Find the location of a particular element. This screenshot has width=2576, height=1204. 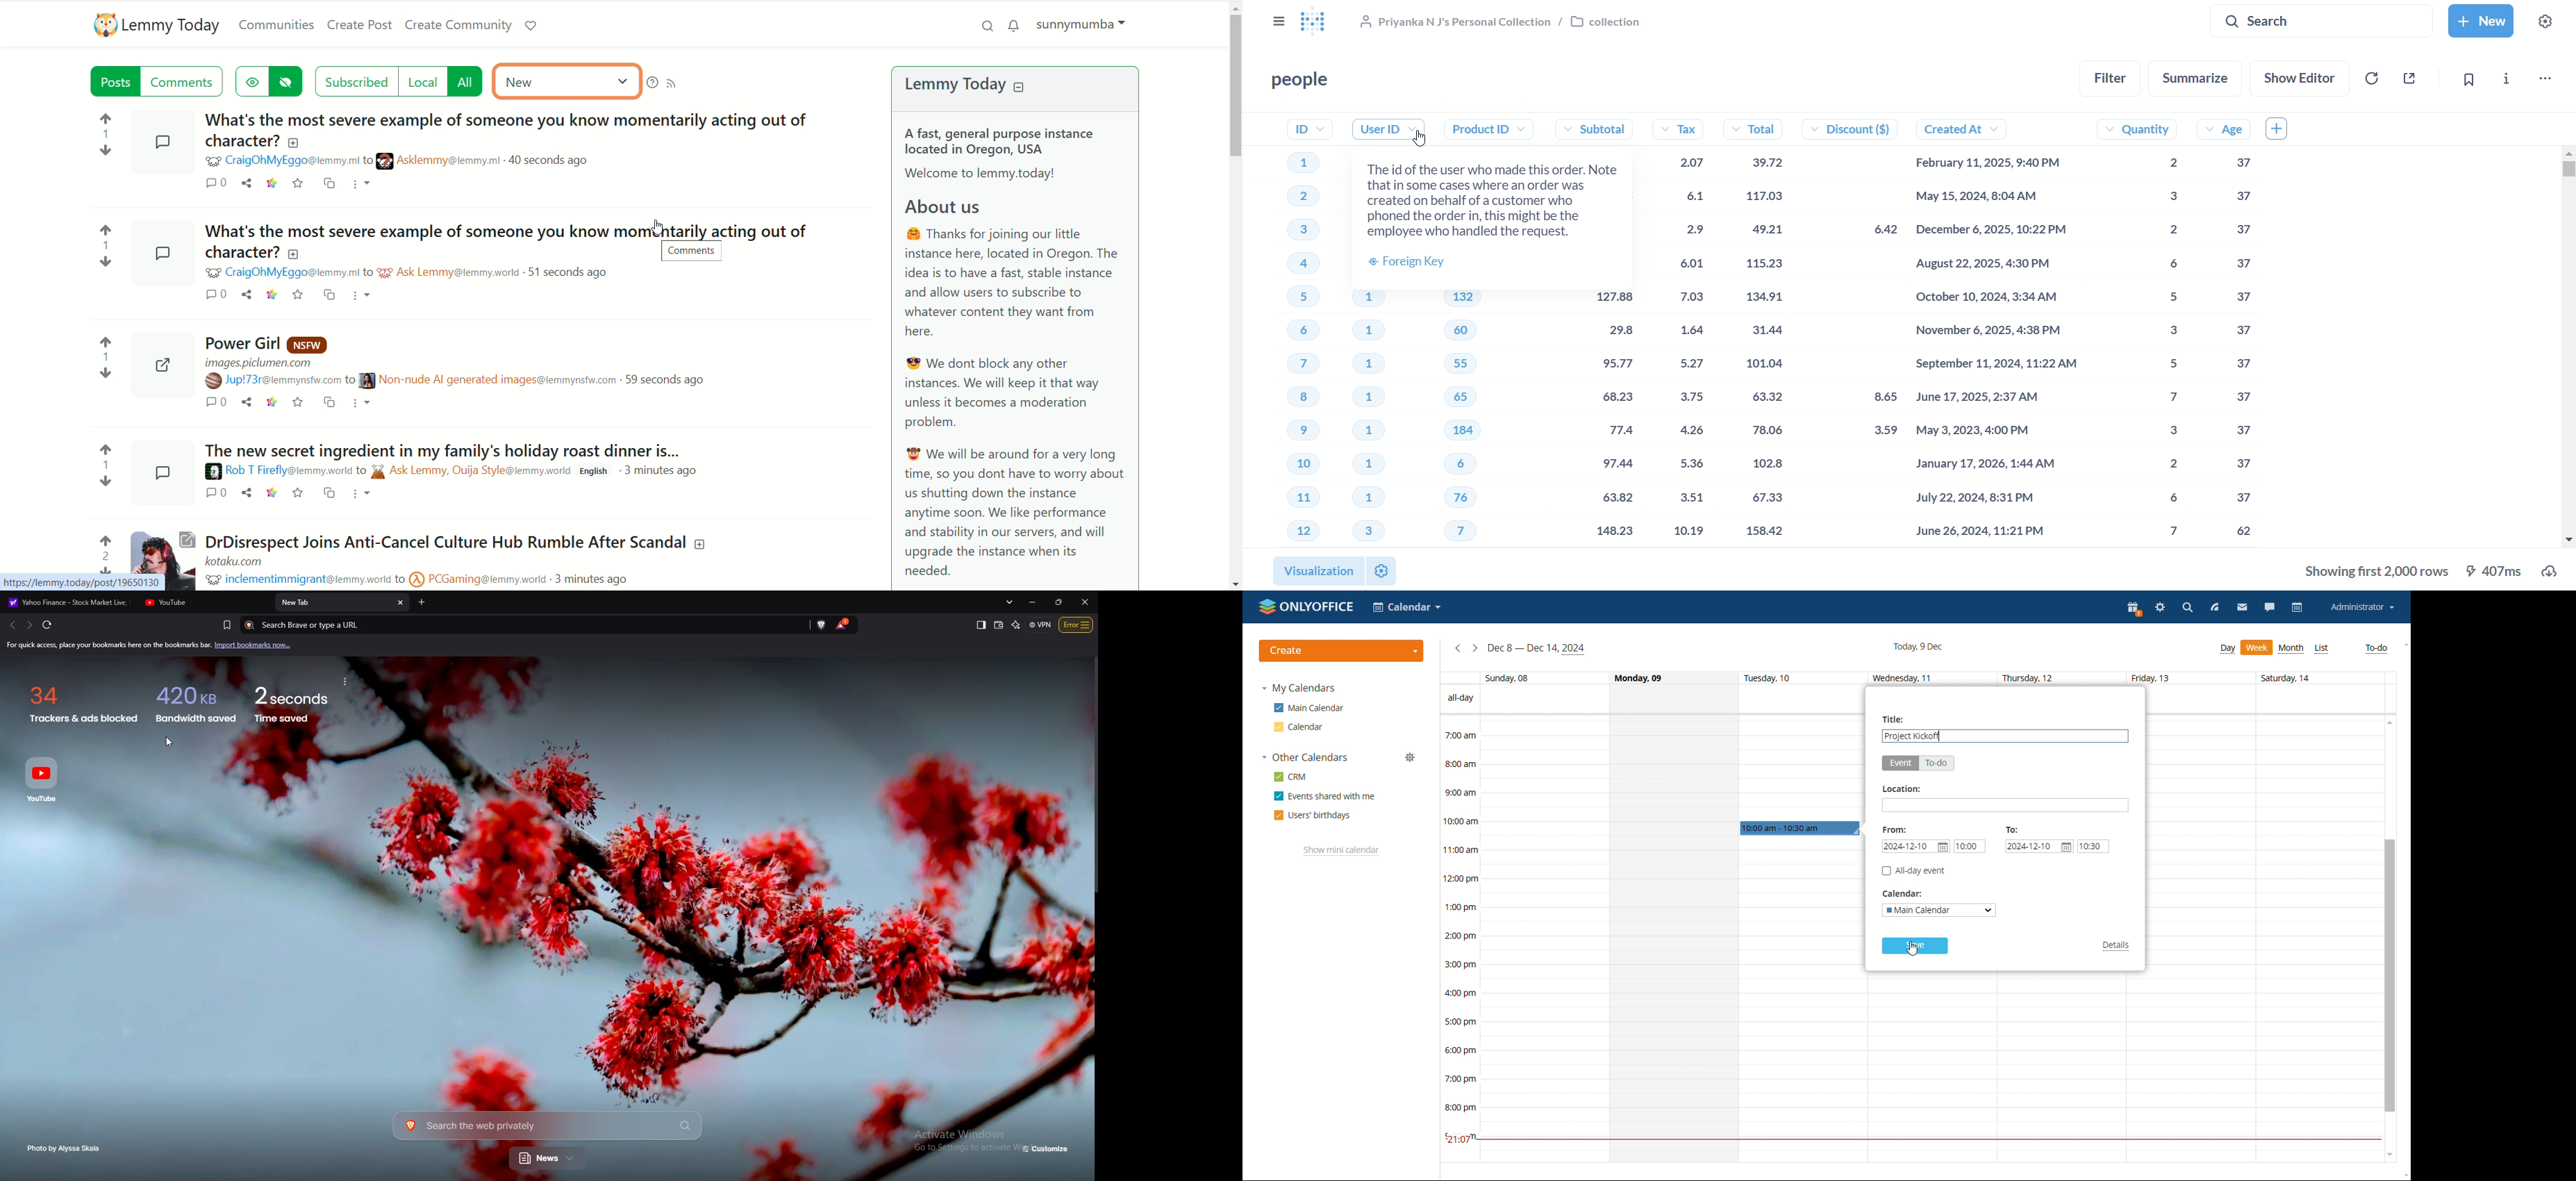

more is located at coordinates (362, 185).